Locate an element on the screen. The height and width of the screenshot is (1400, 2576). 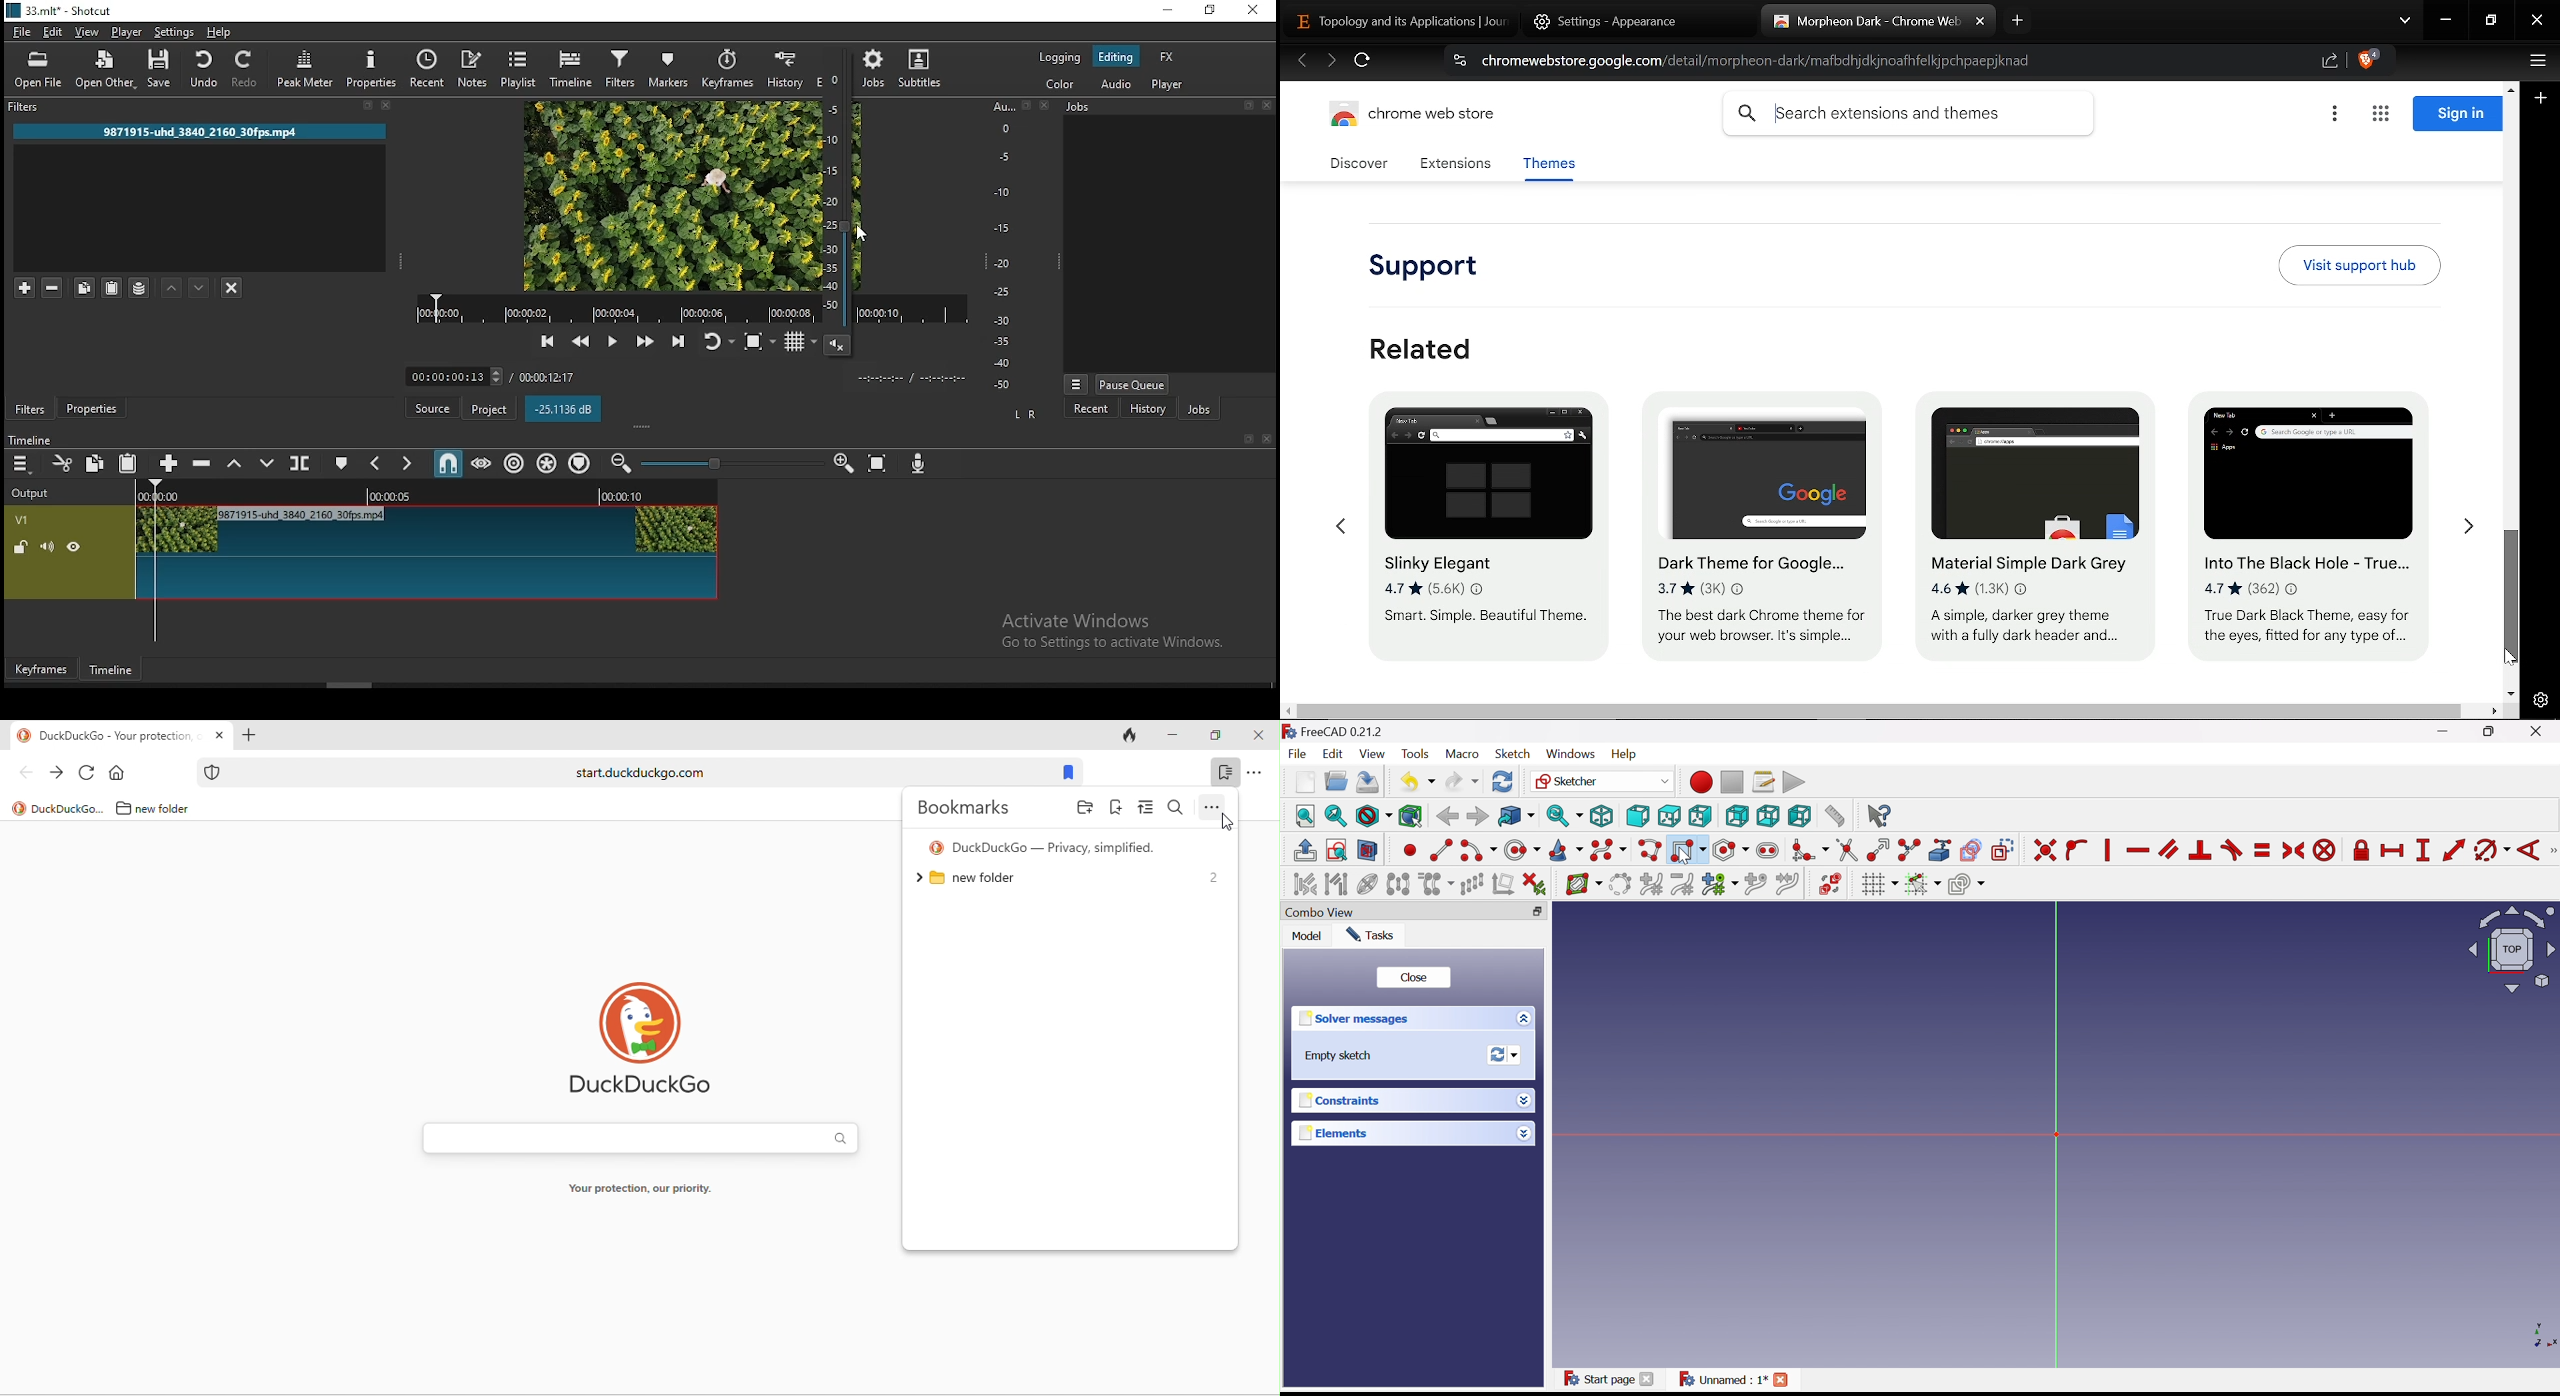
Rear is located at coordinates (1737, 817).